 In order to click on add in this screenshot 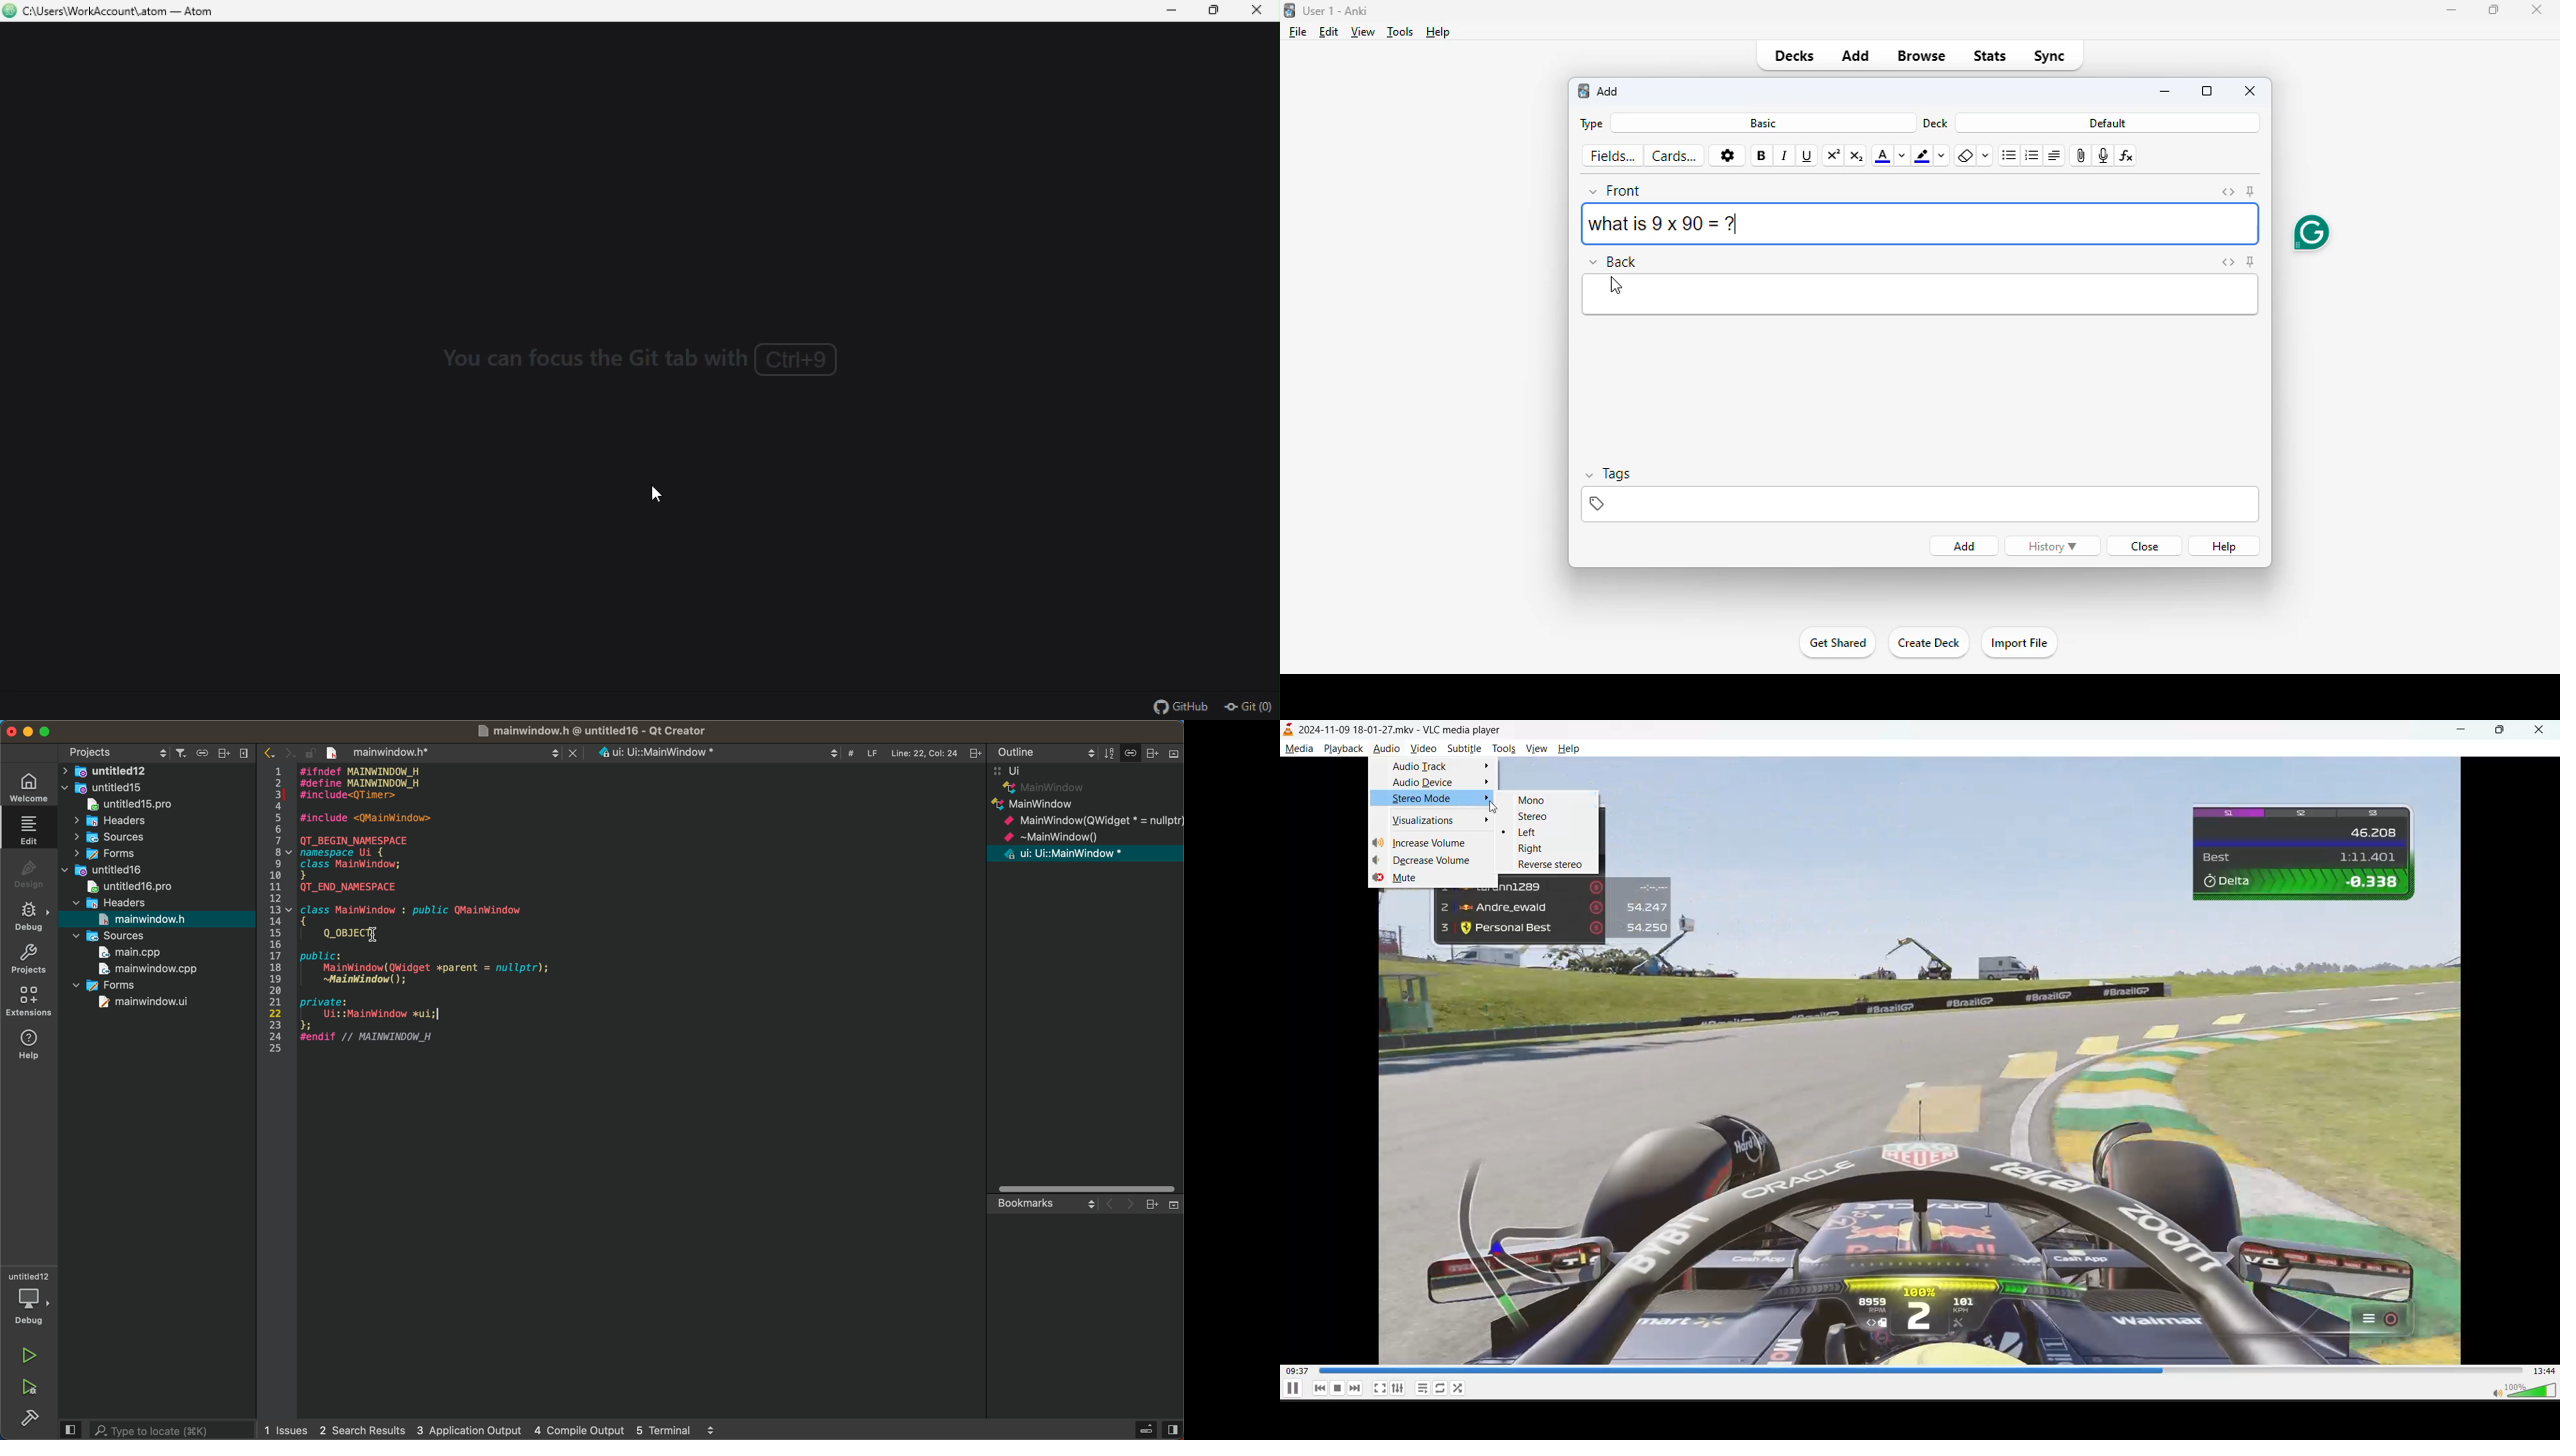, I will do `click(1965, 547)`.